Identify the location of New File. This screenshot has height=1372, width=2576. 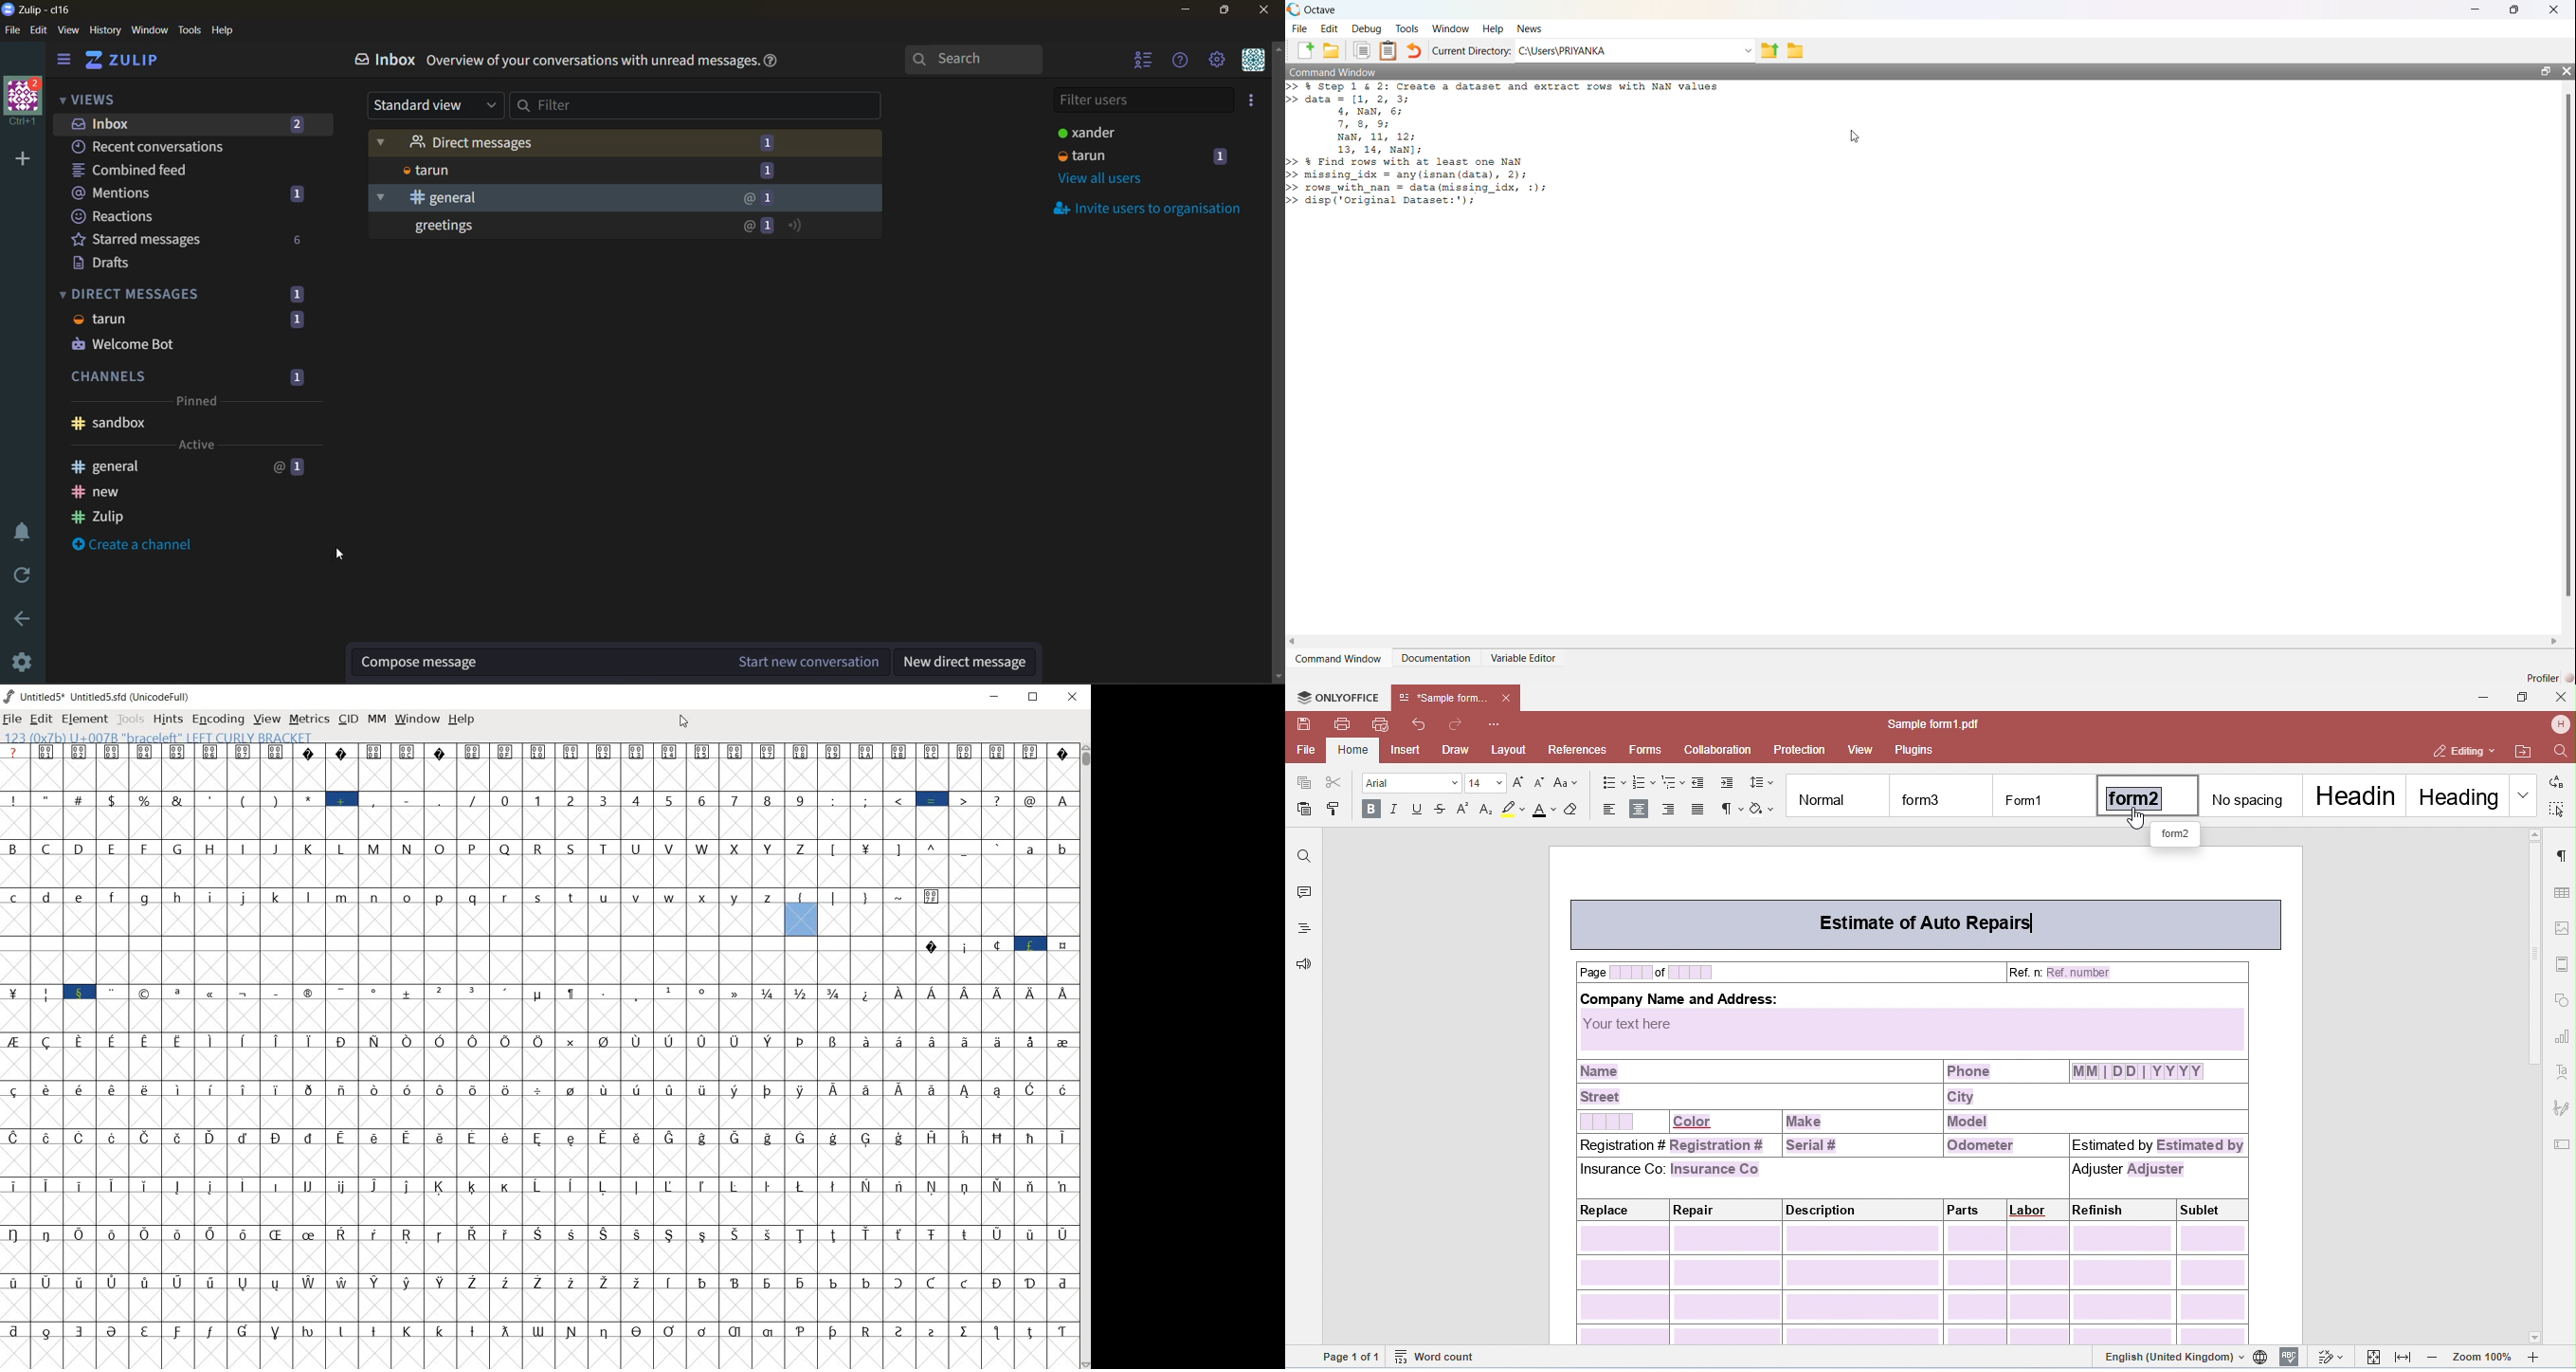
(1305, 50).